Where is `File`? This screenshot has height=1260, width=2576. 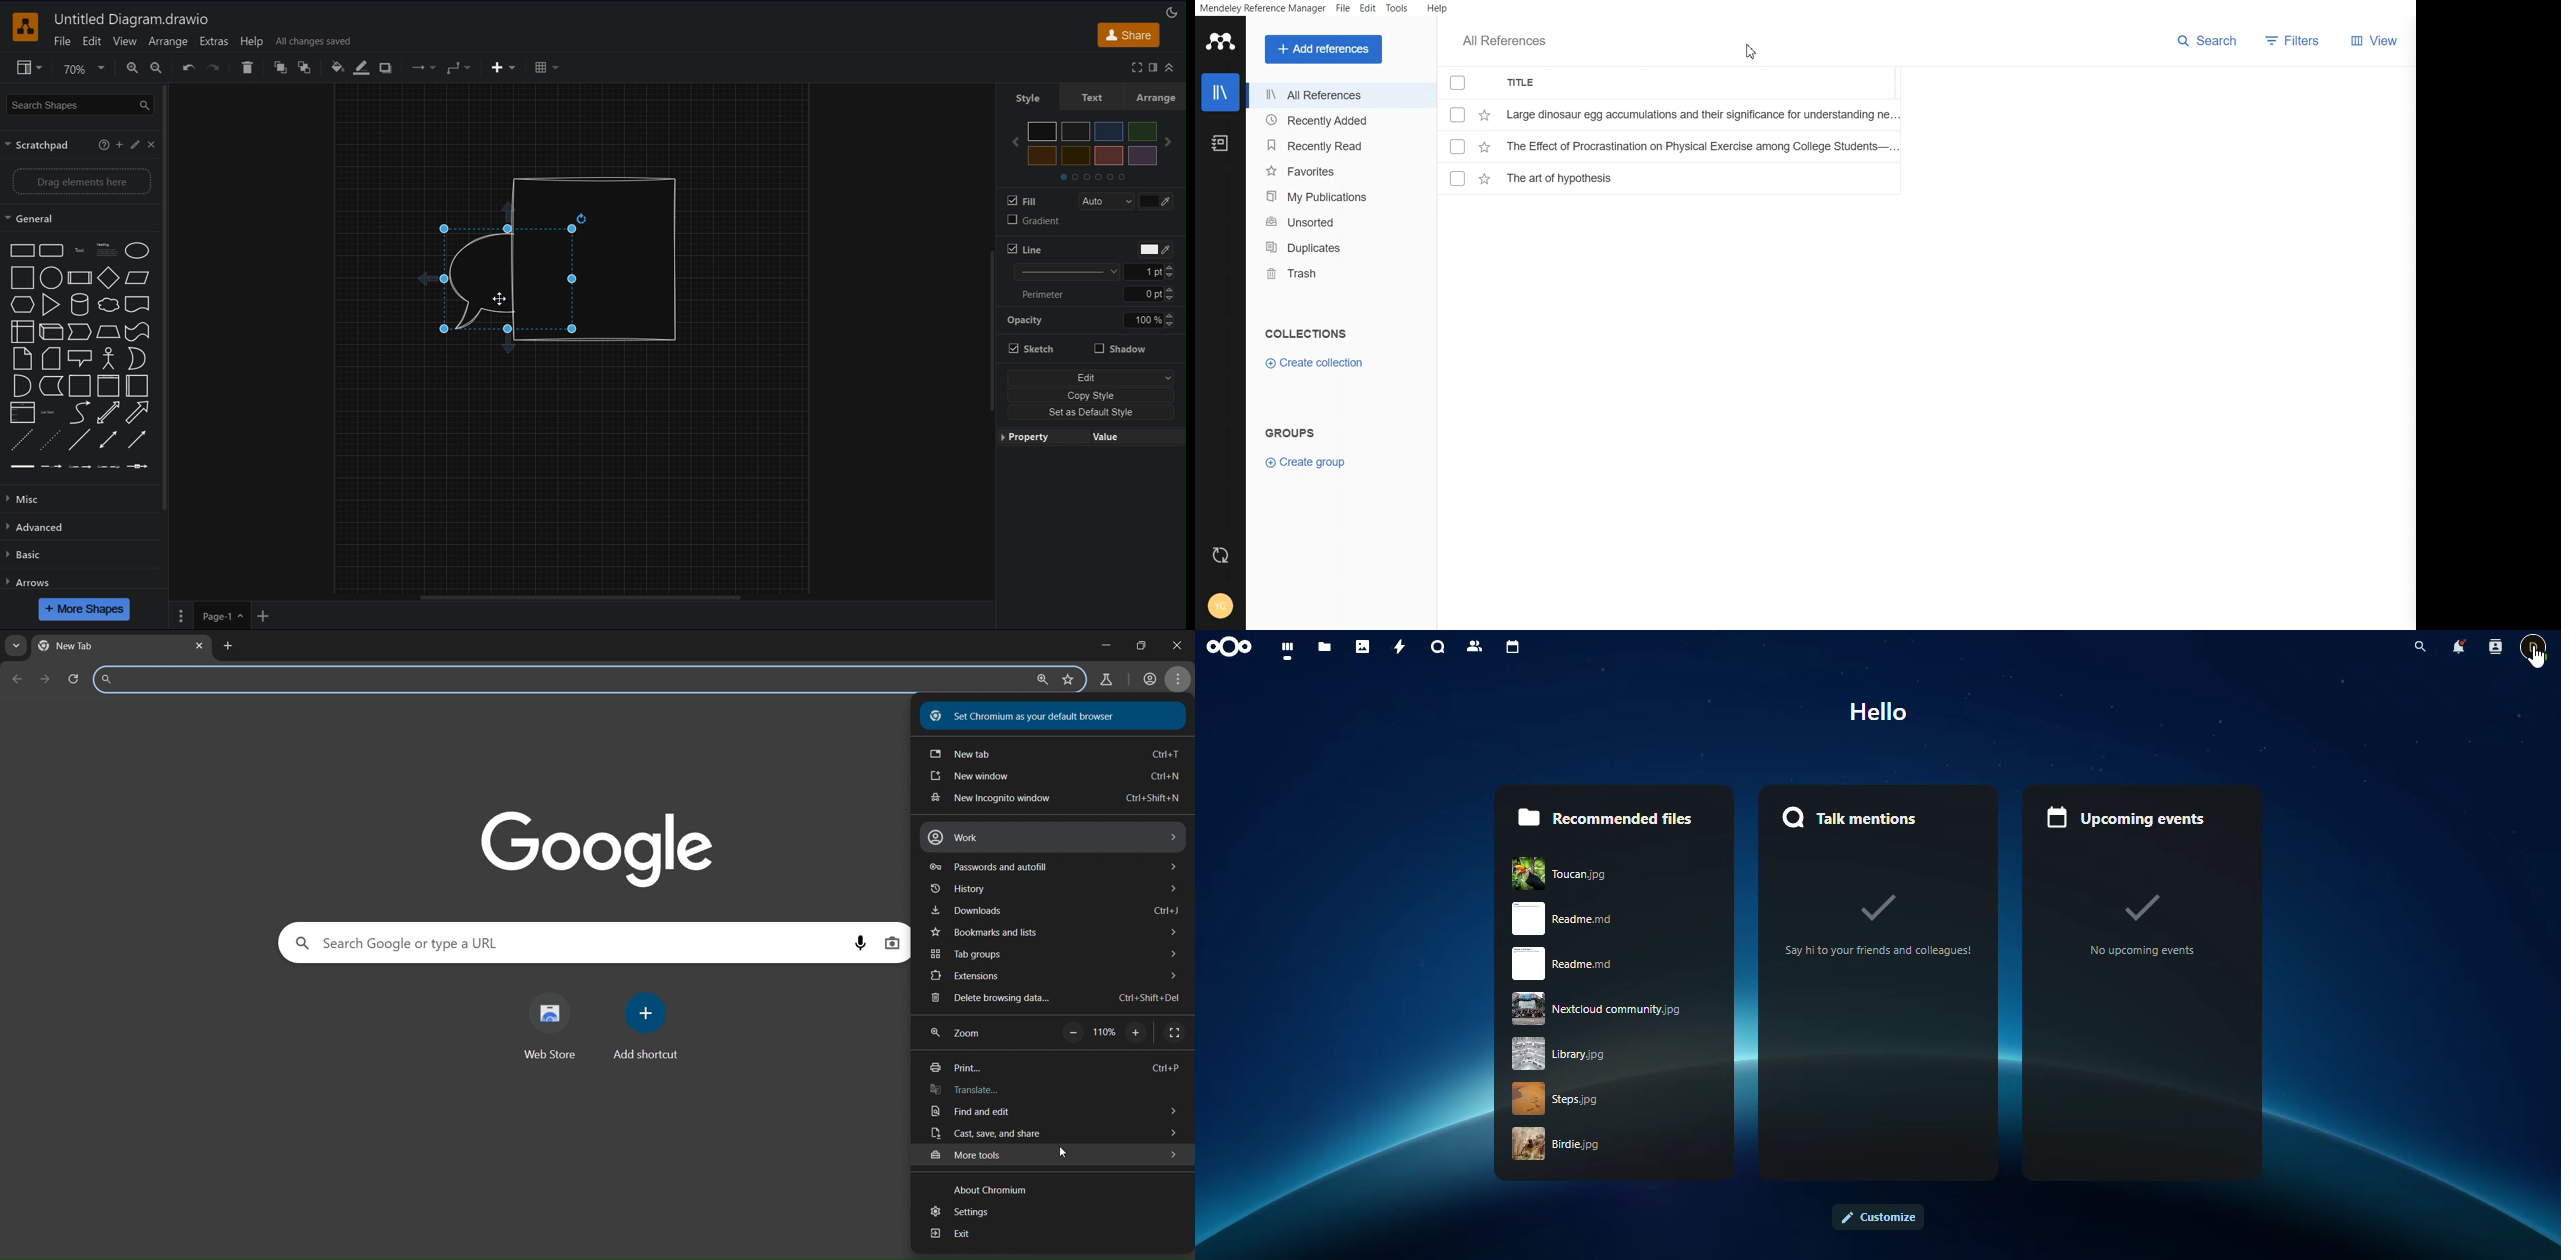
File is located at coordinates (61, 41).